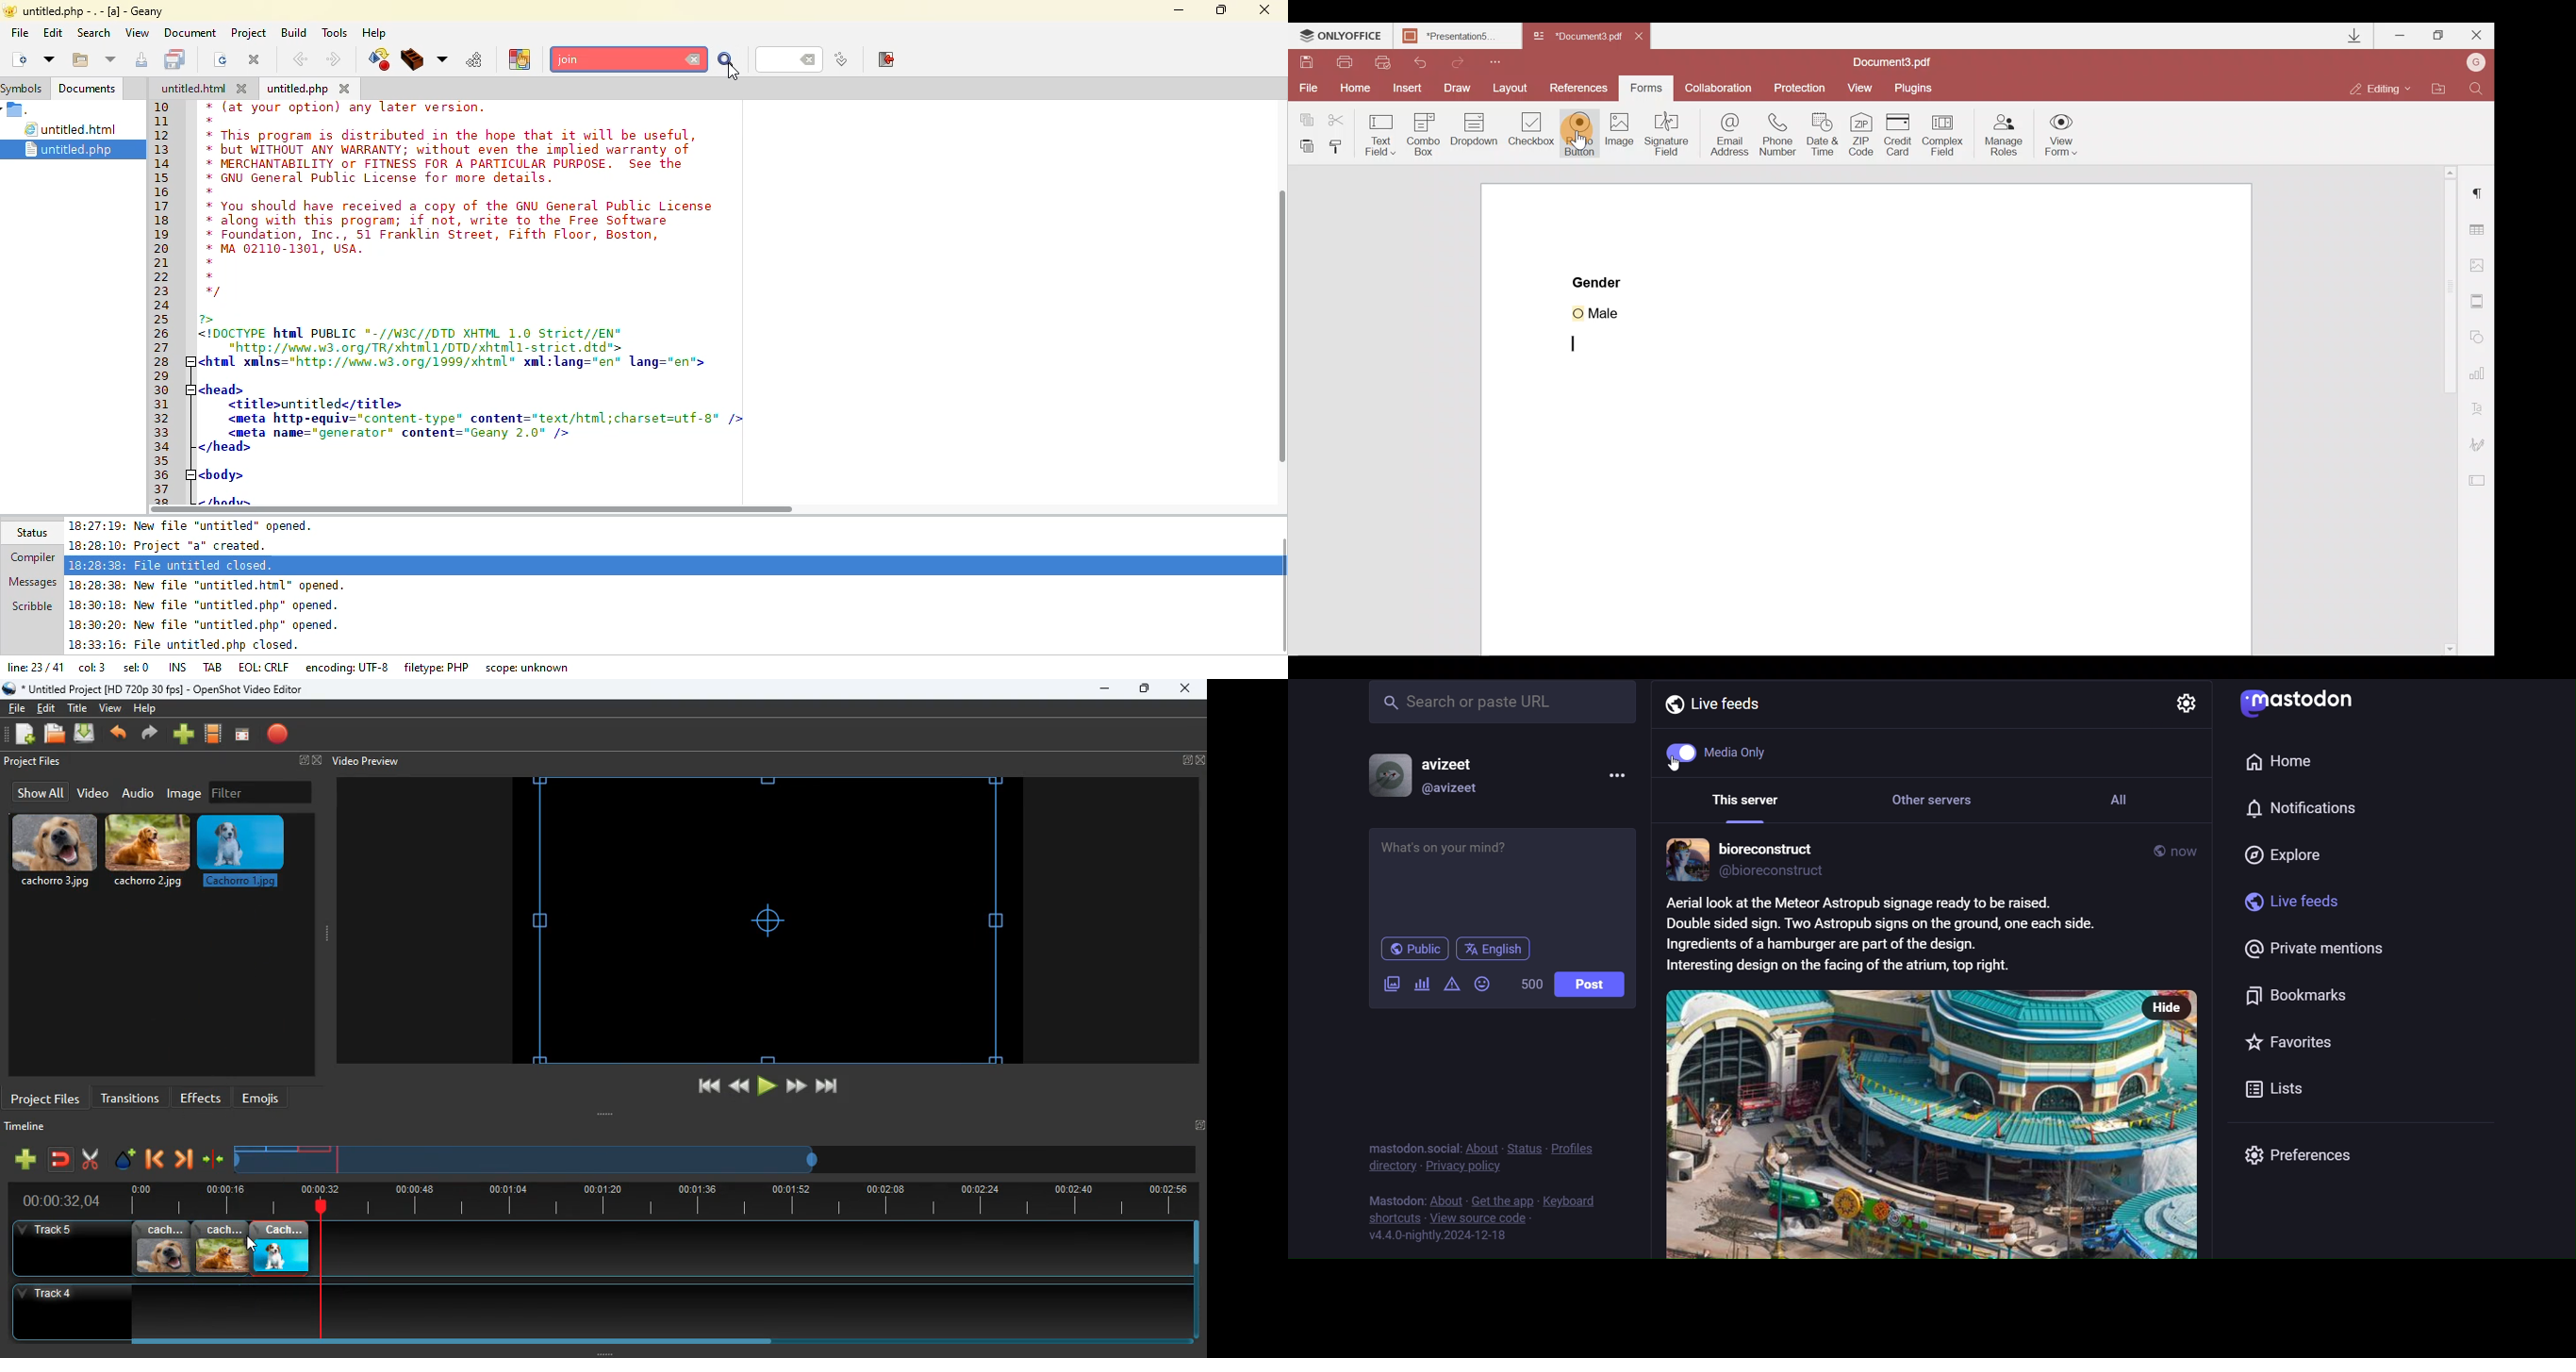 The image size is (2576, 1372). I want to click on files, so click(56, 735).